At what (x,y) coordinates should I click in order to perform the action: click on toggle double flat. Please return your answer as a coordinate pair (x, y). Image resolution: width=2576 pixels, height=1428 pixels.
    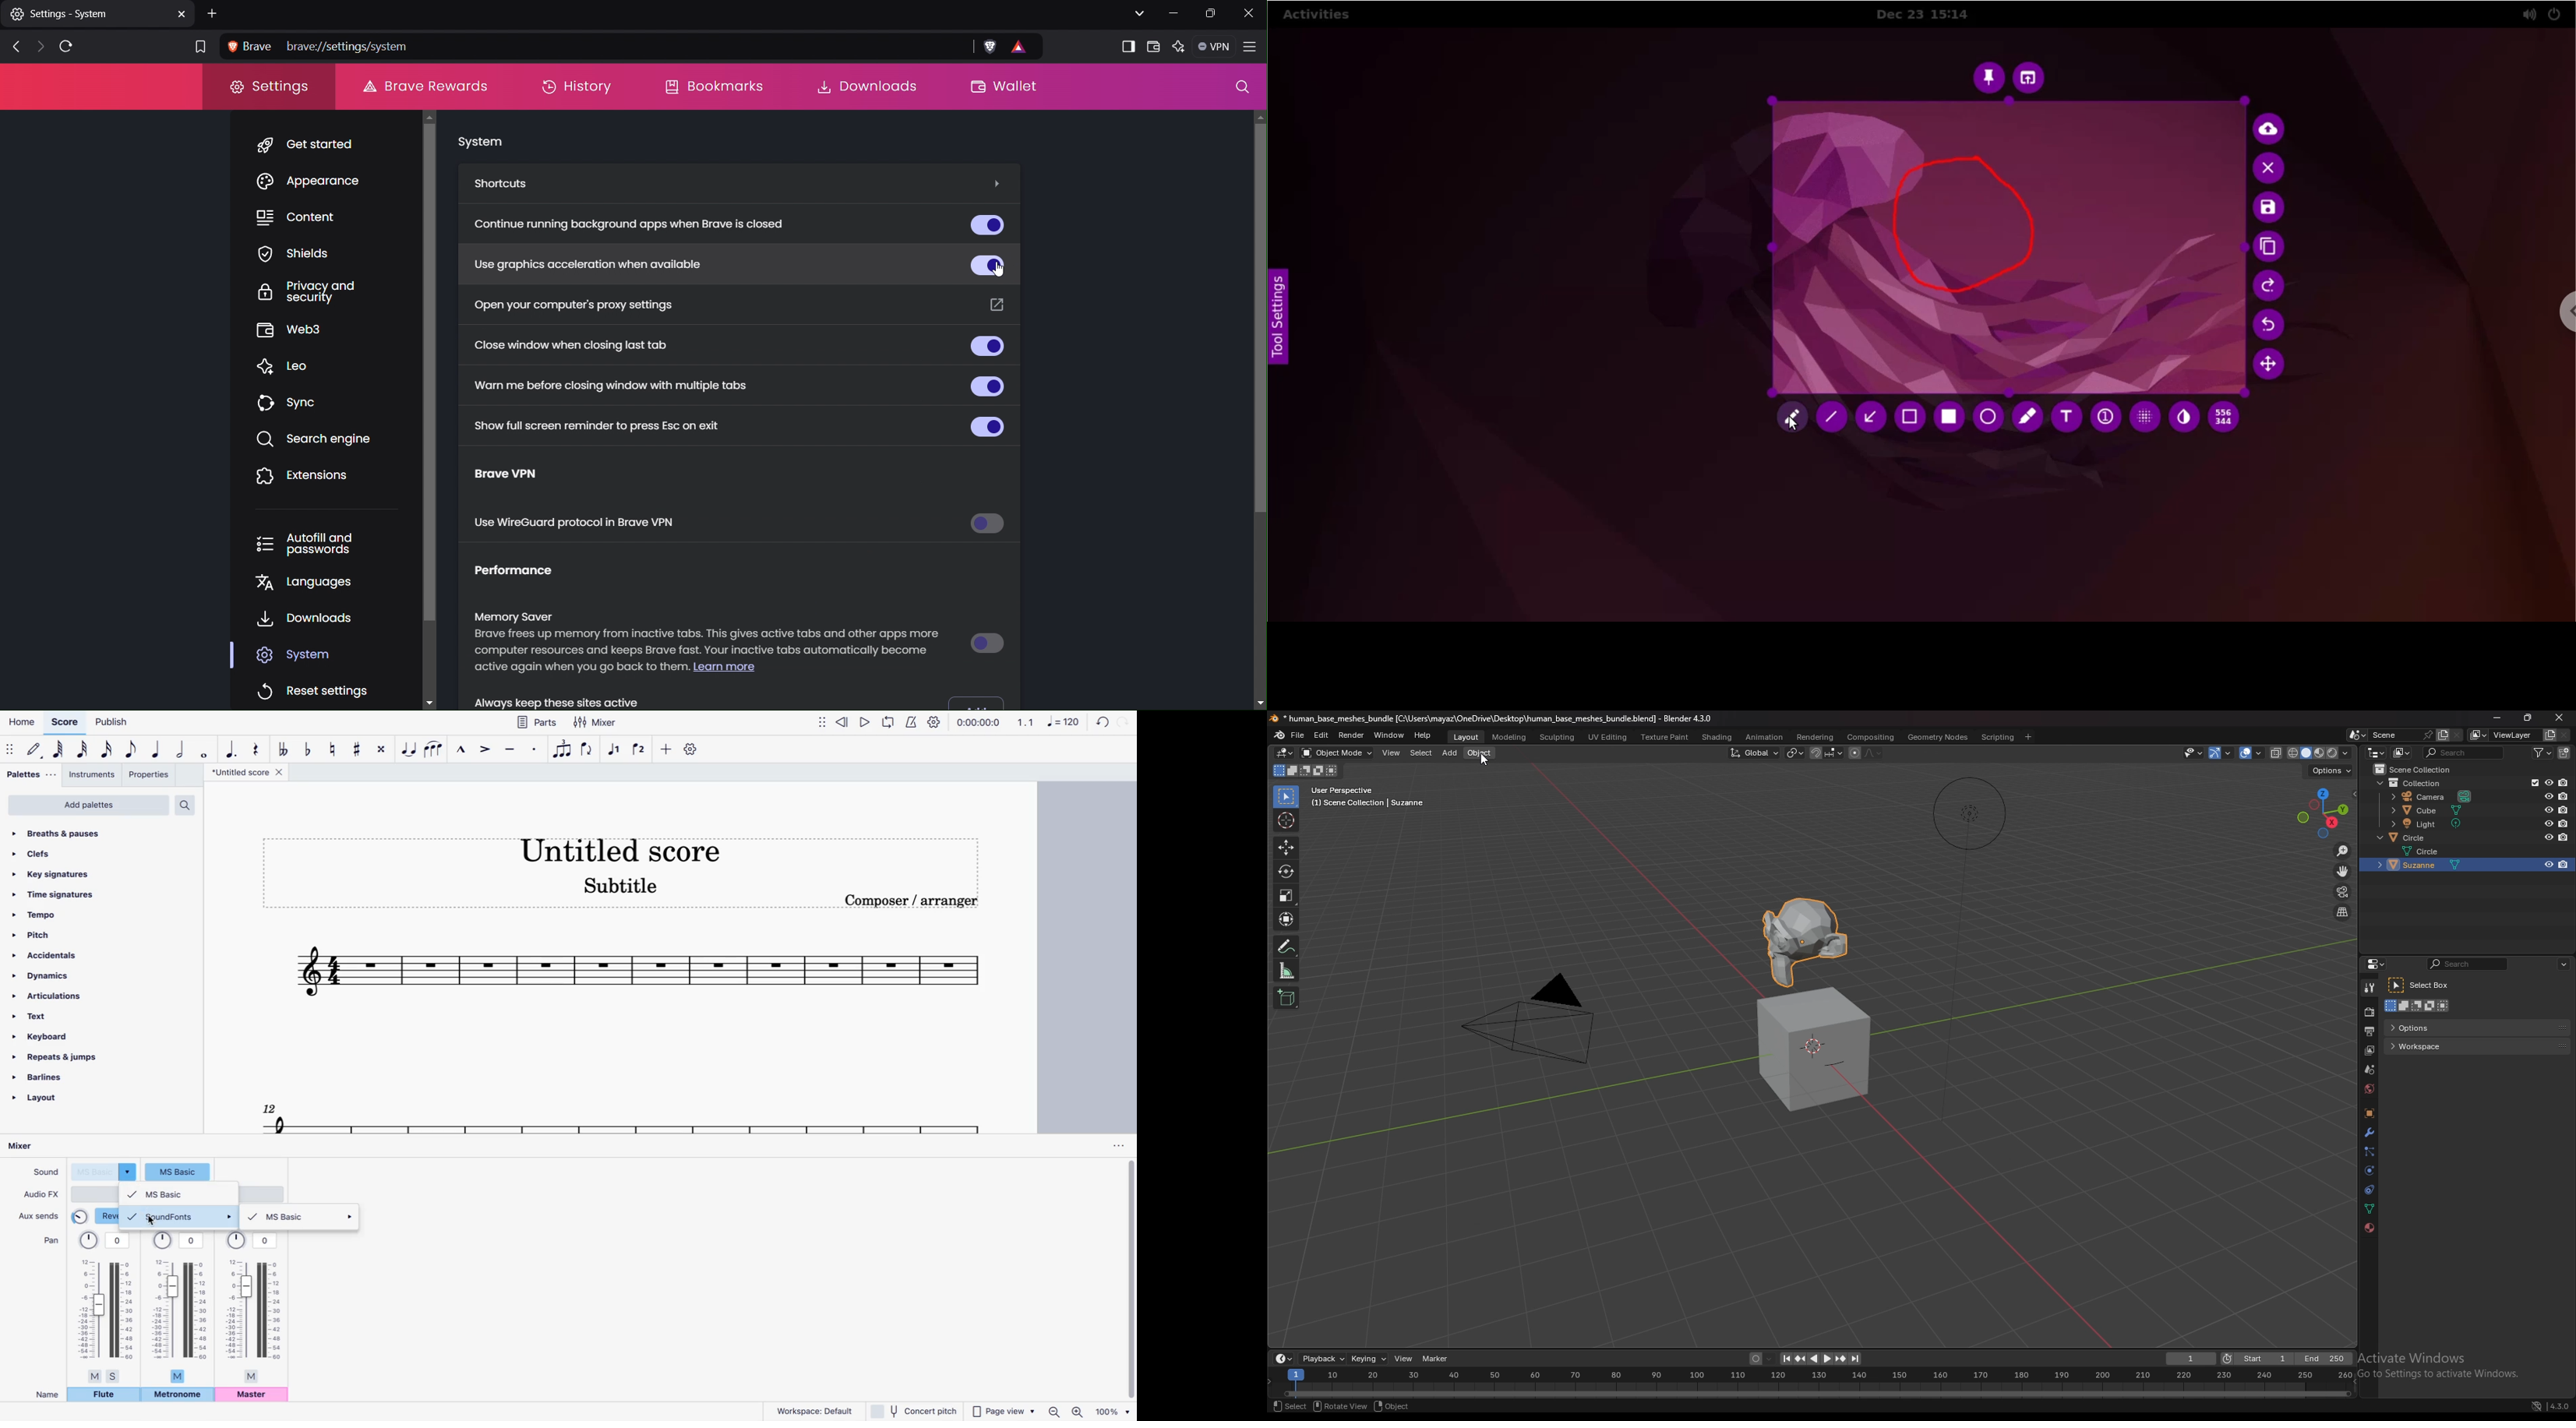
    Looking at the image, I should click on (283, 749).